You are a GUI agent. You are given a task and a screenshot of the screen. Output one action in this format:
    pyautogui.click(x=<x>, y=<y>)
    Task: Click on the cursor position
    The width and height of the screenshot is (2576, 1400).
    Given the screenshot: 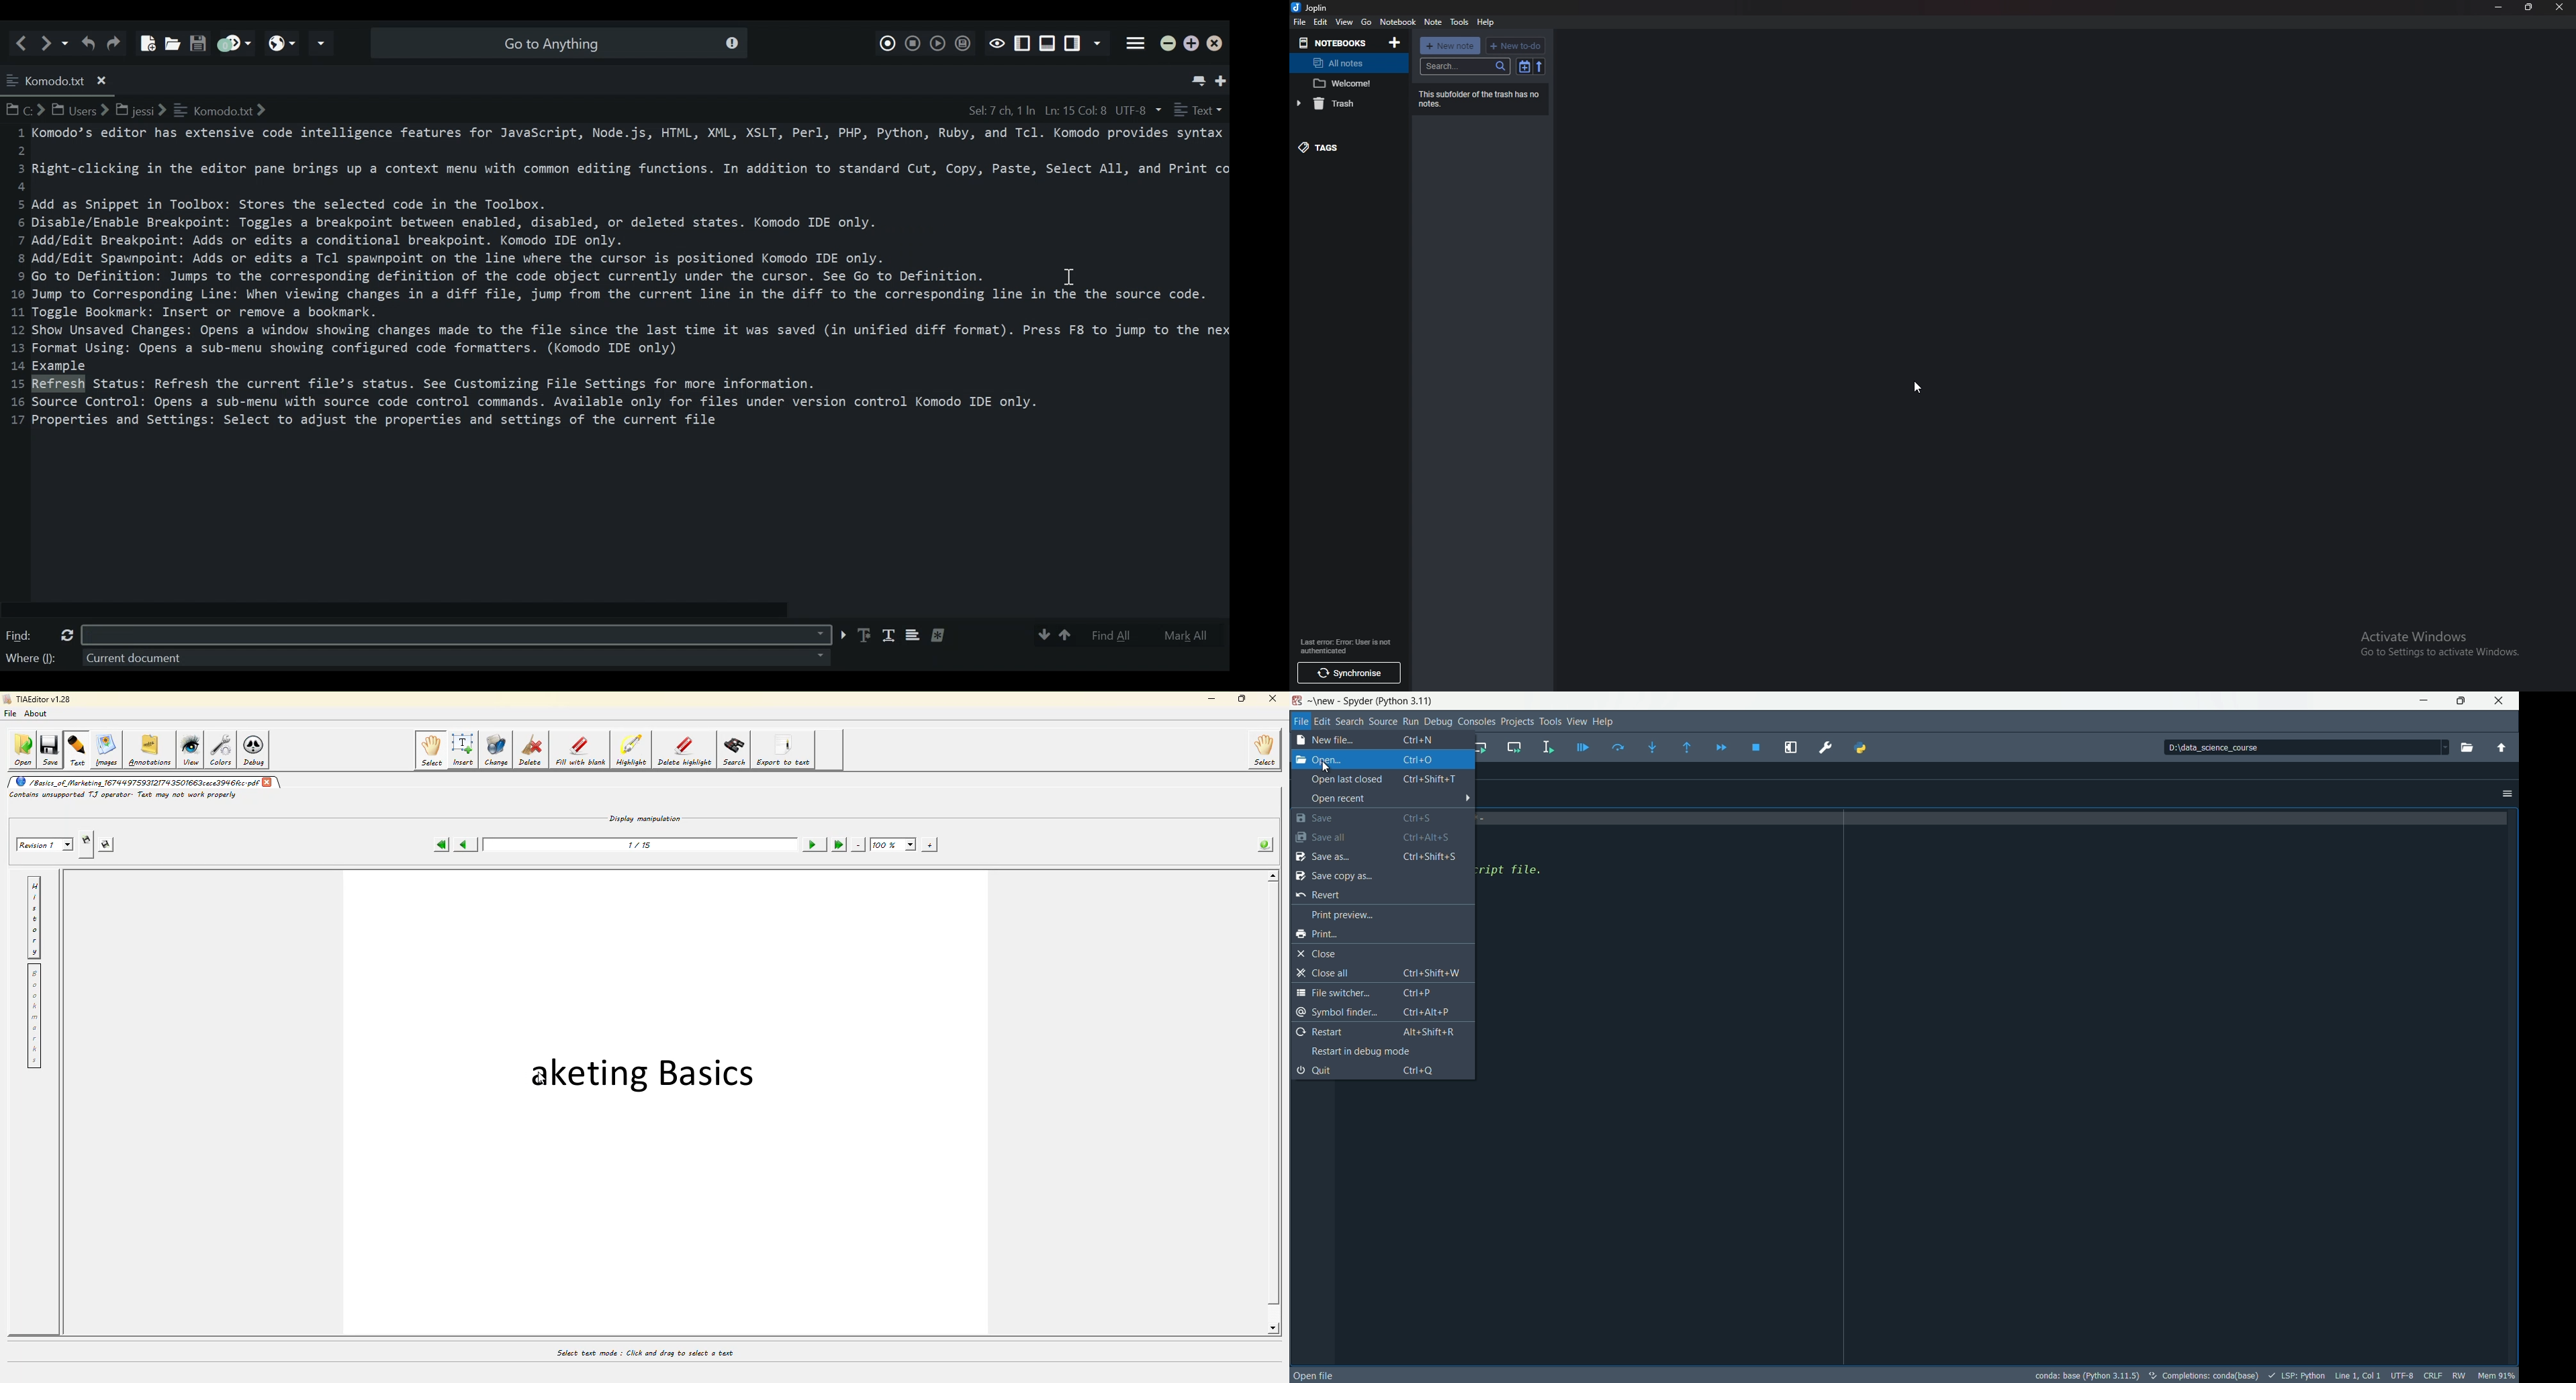 What is the action you would take?
    pyautogui.click(x=2359, y=1375)
    